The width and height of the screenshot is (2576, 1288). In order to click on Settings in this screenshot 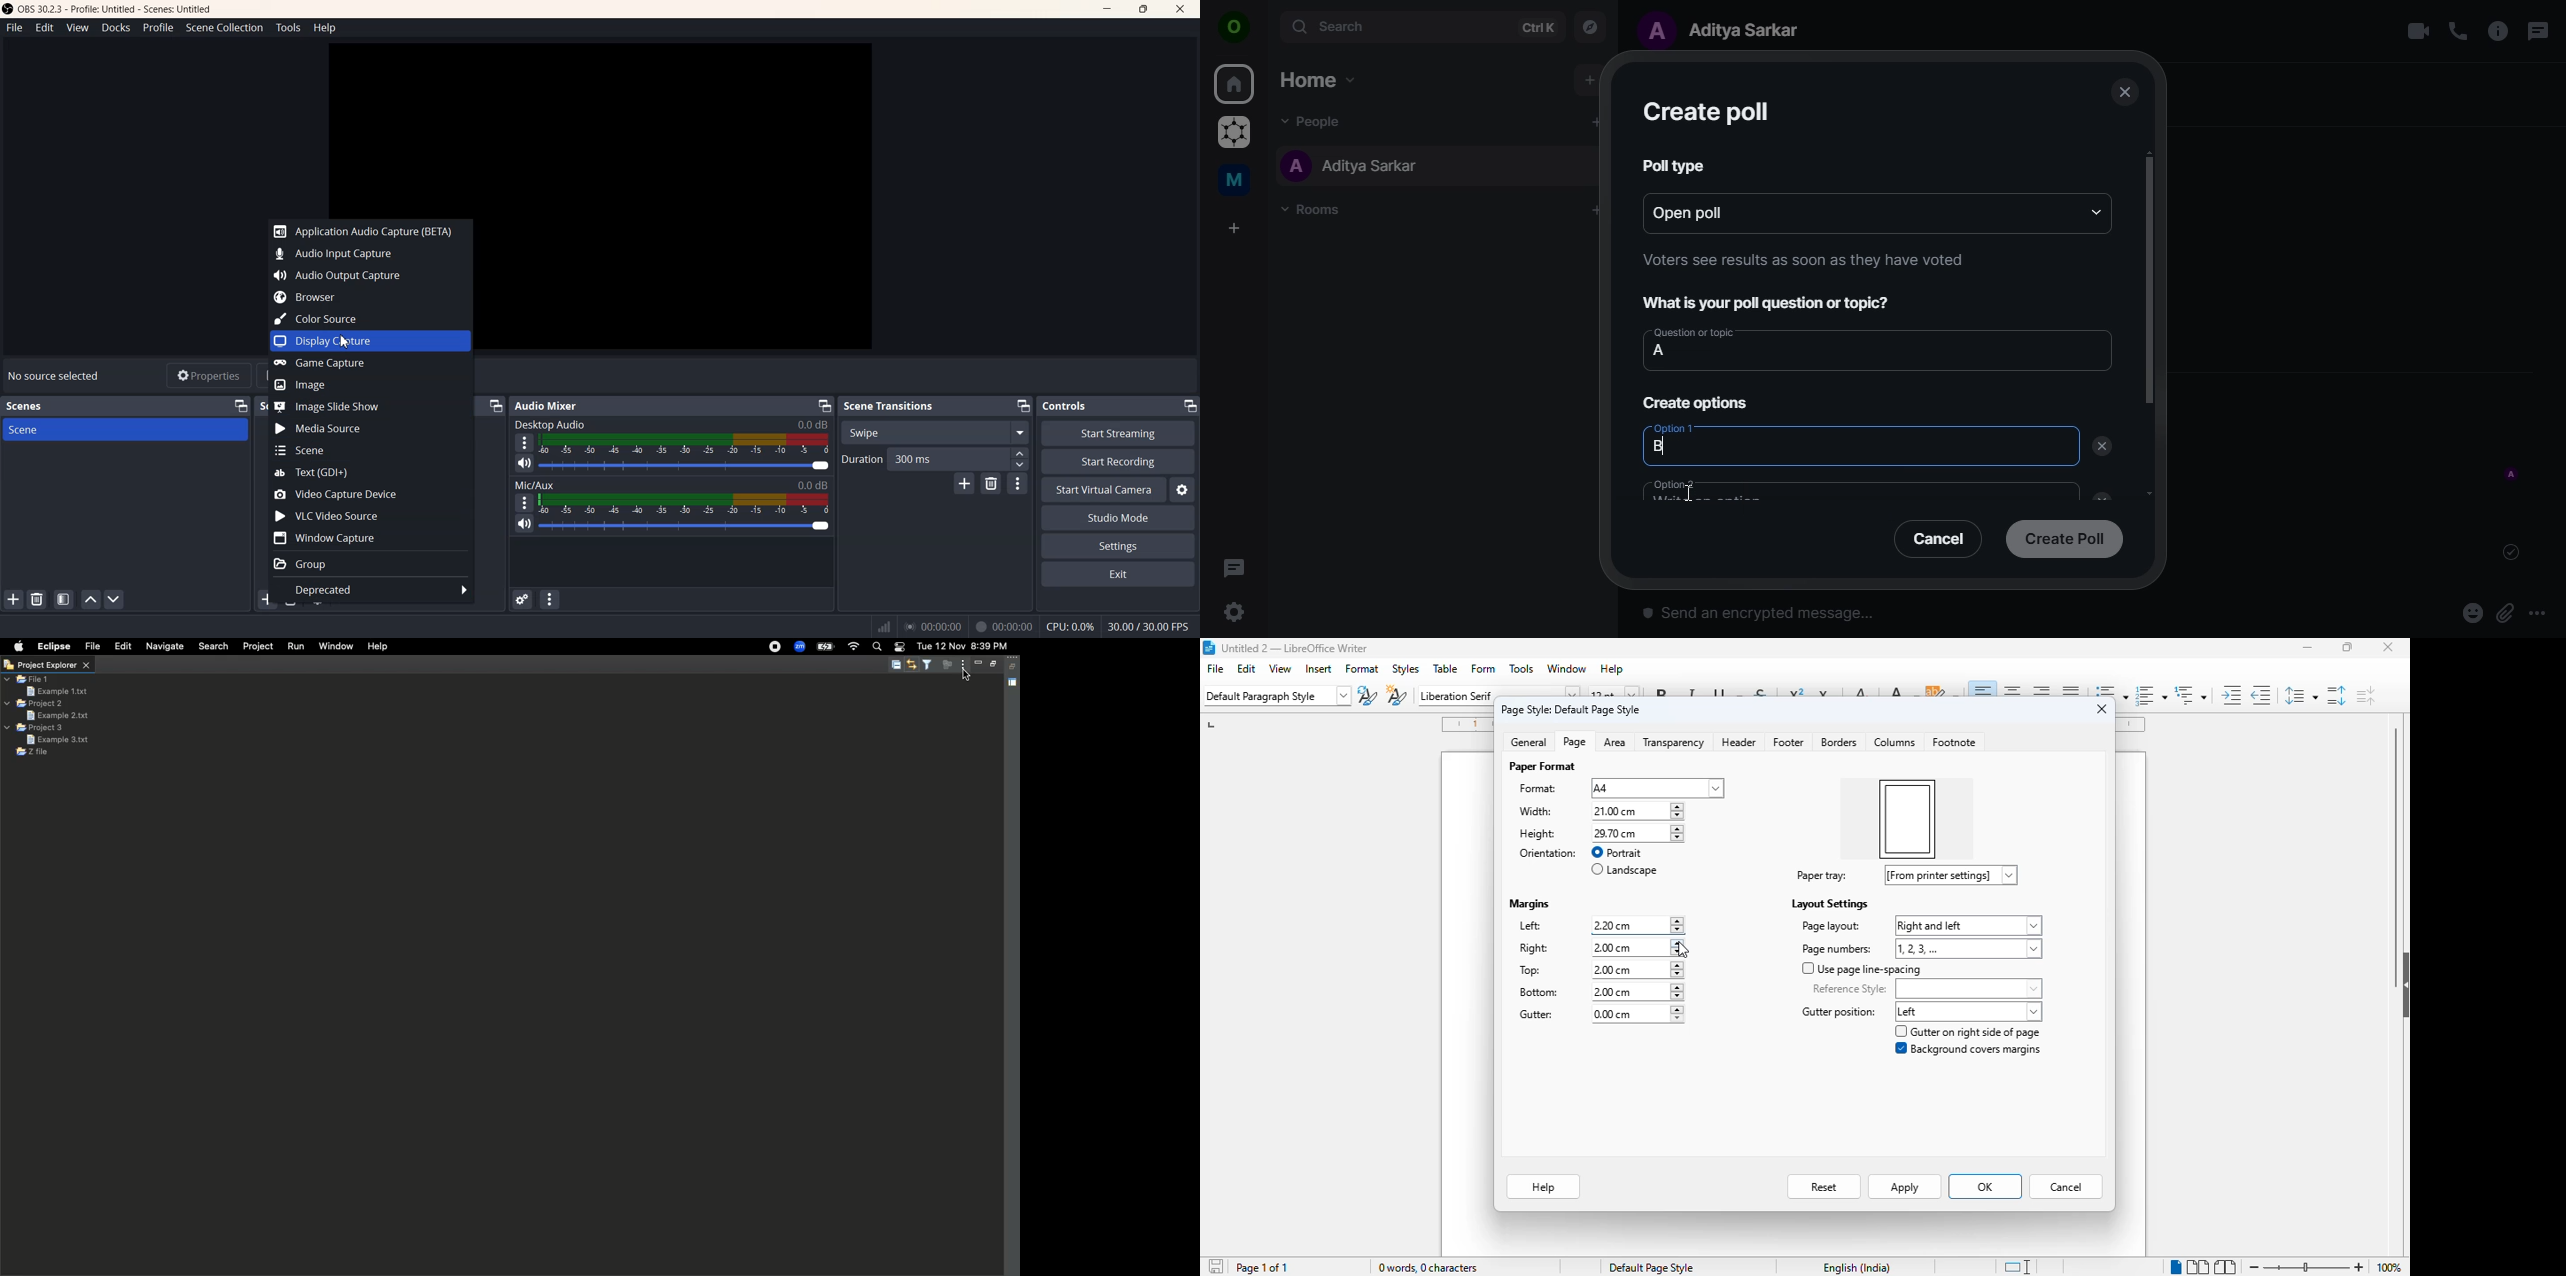, I will do `click(1118, 547)`.